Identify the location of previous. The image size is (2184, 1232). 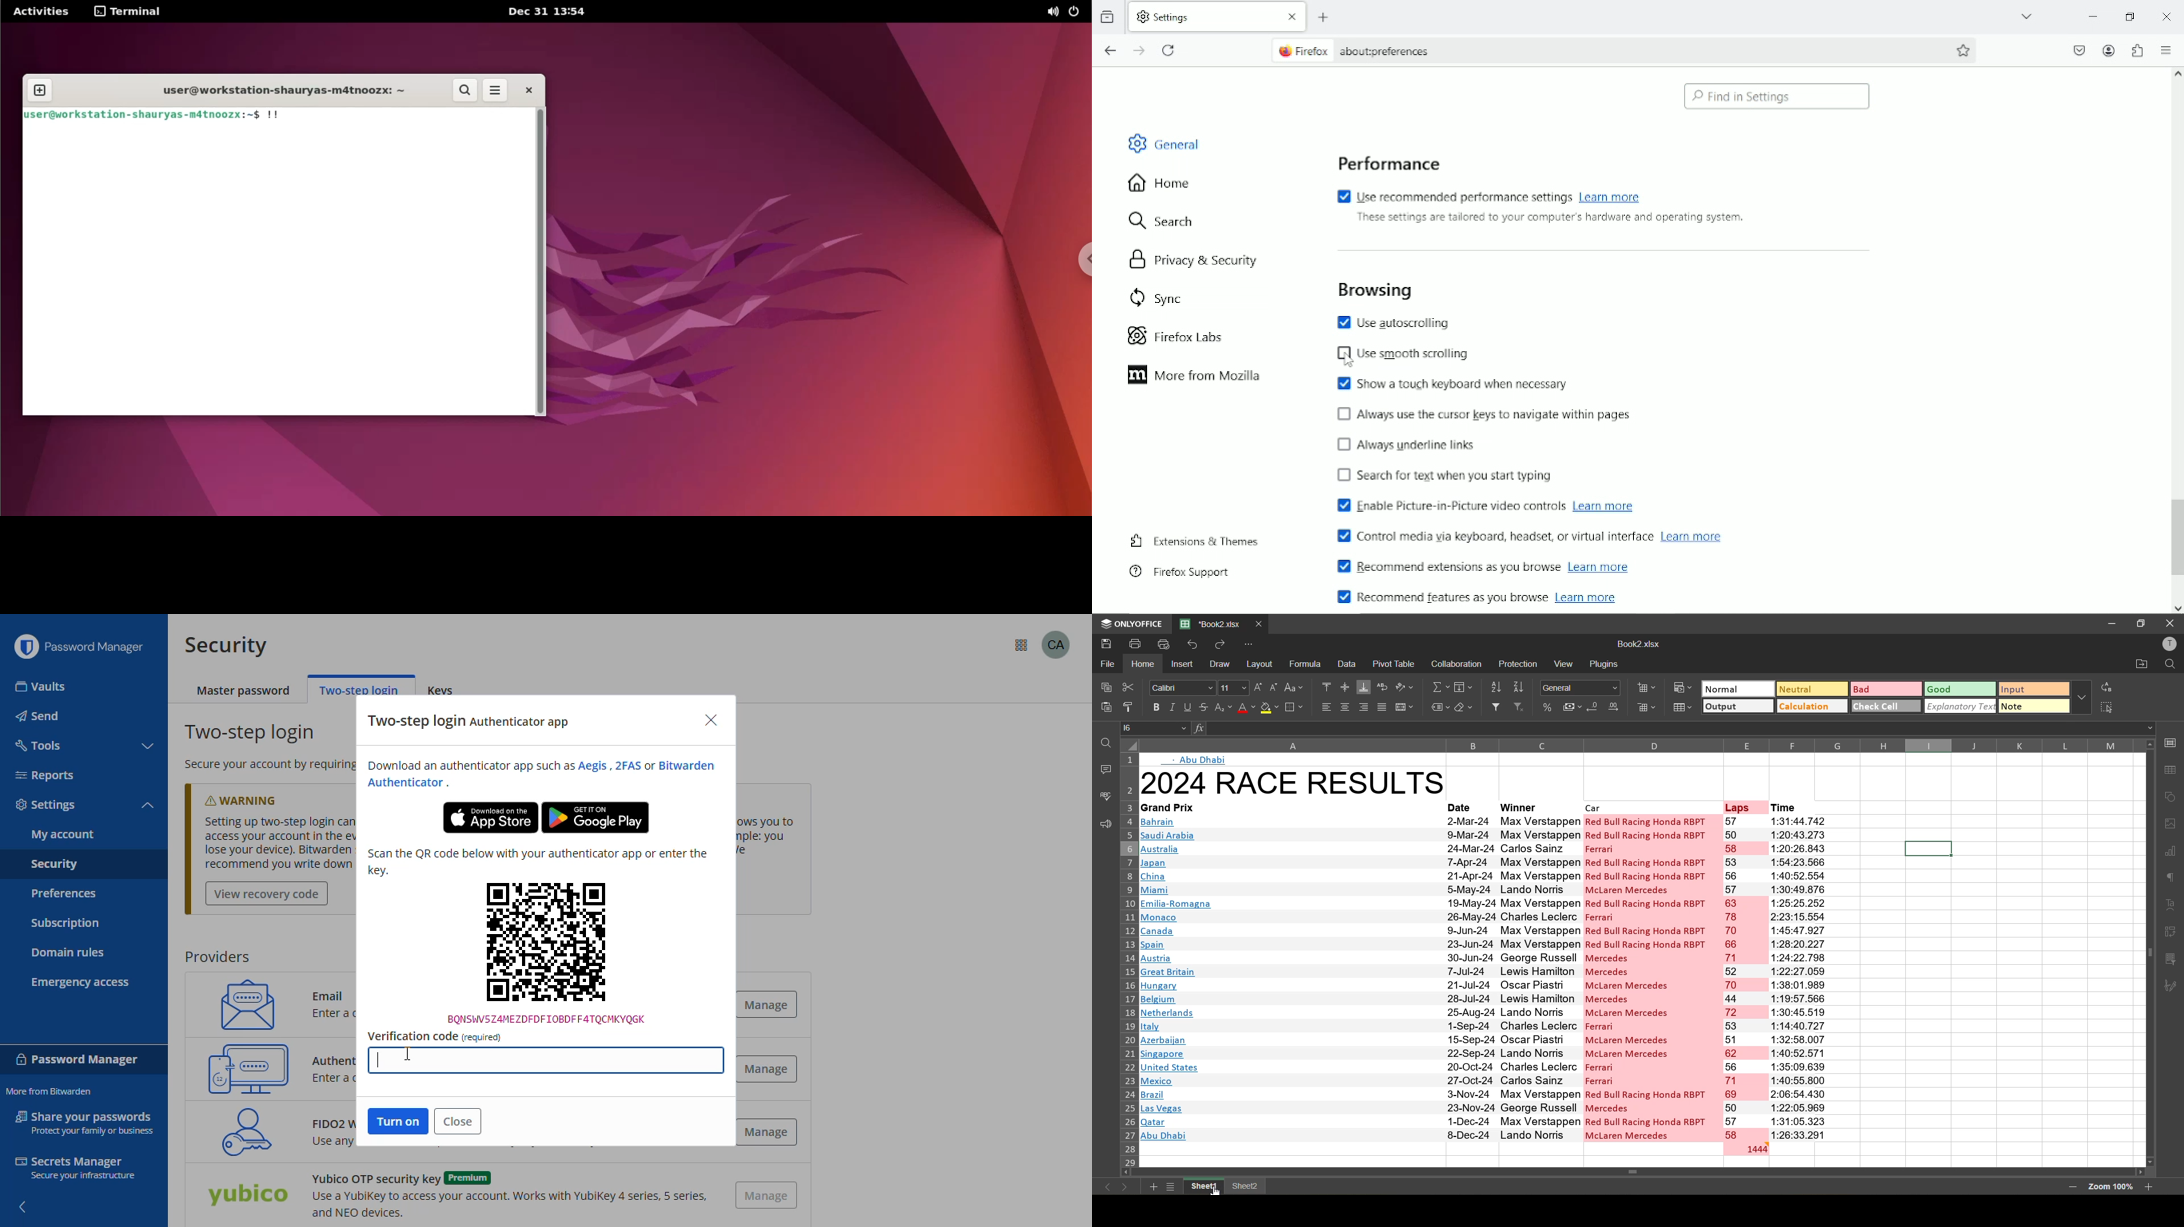
(1105, 1187).